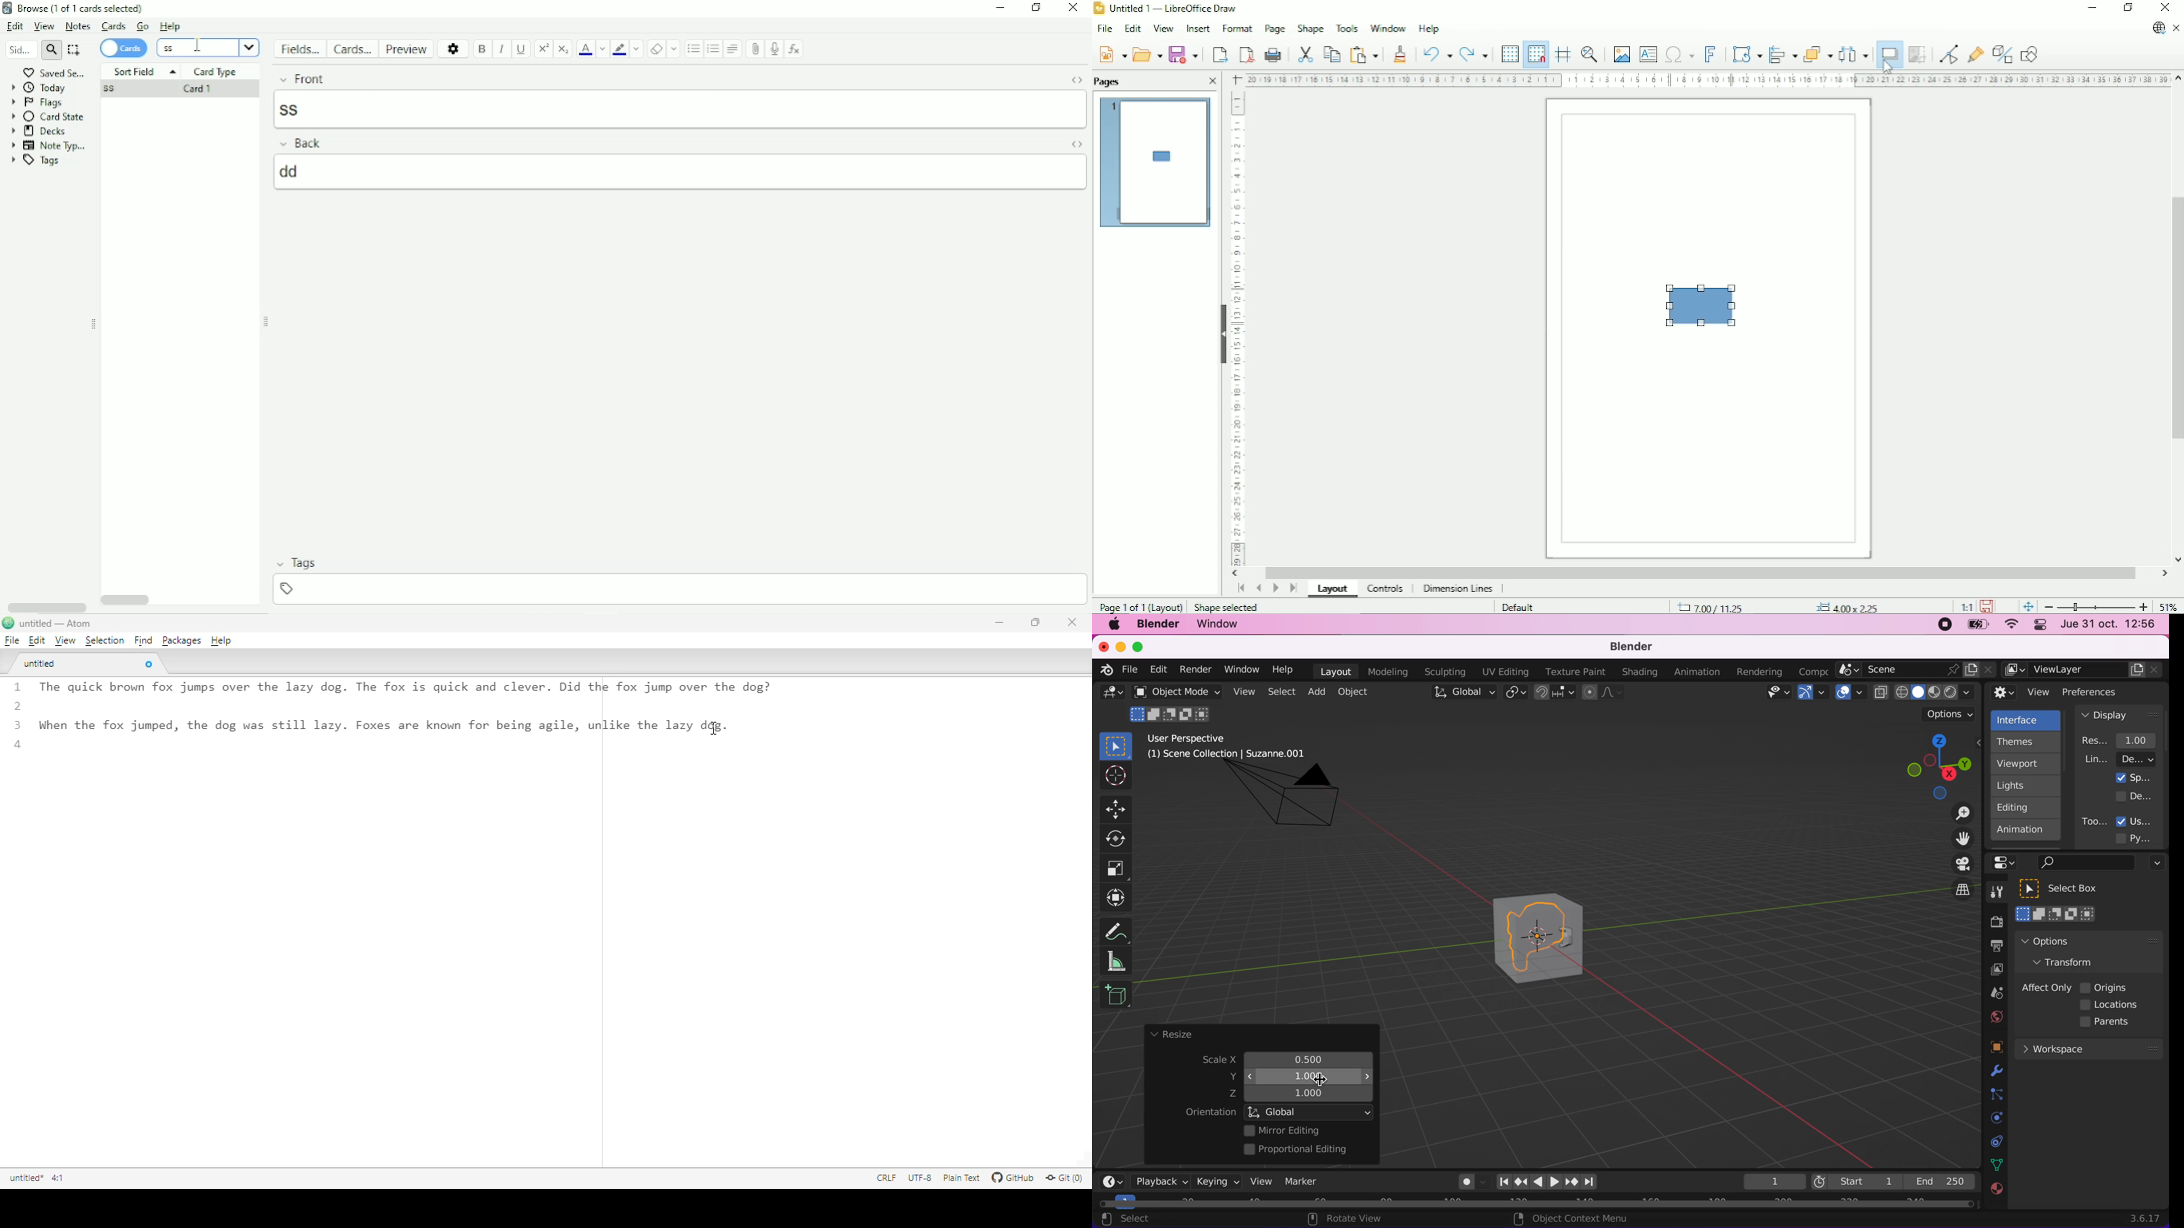  What do you see at coordinates (1147, 54) in the screenshot?
I see `Open` at bounding box center [1147, 54].